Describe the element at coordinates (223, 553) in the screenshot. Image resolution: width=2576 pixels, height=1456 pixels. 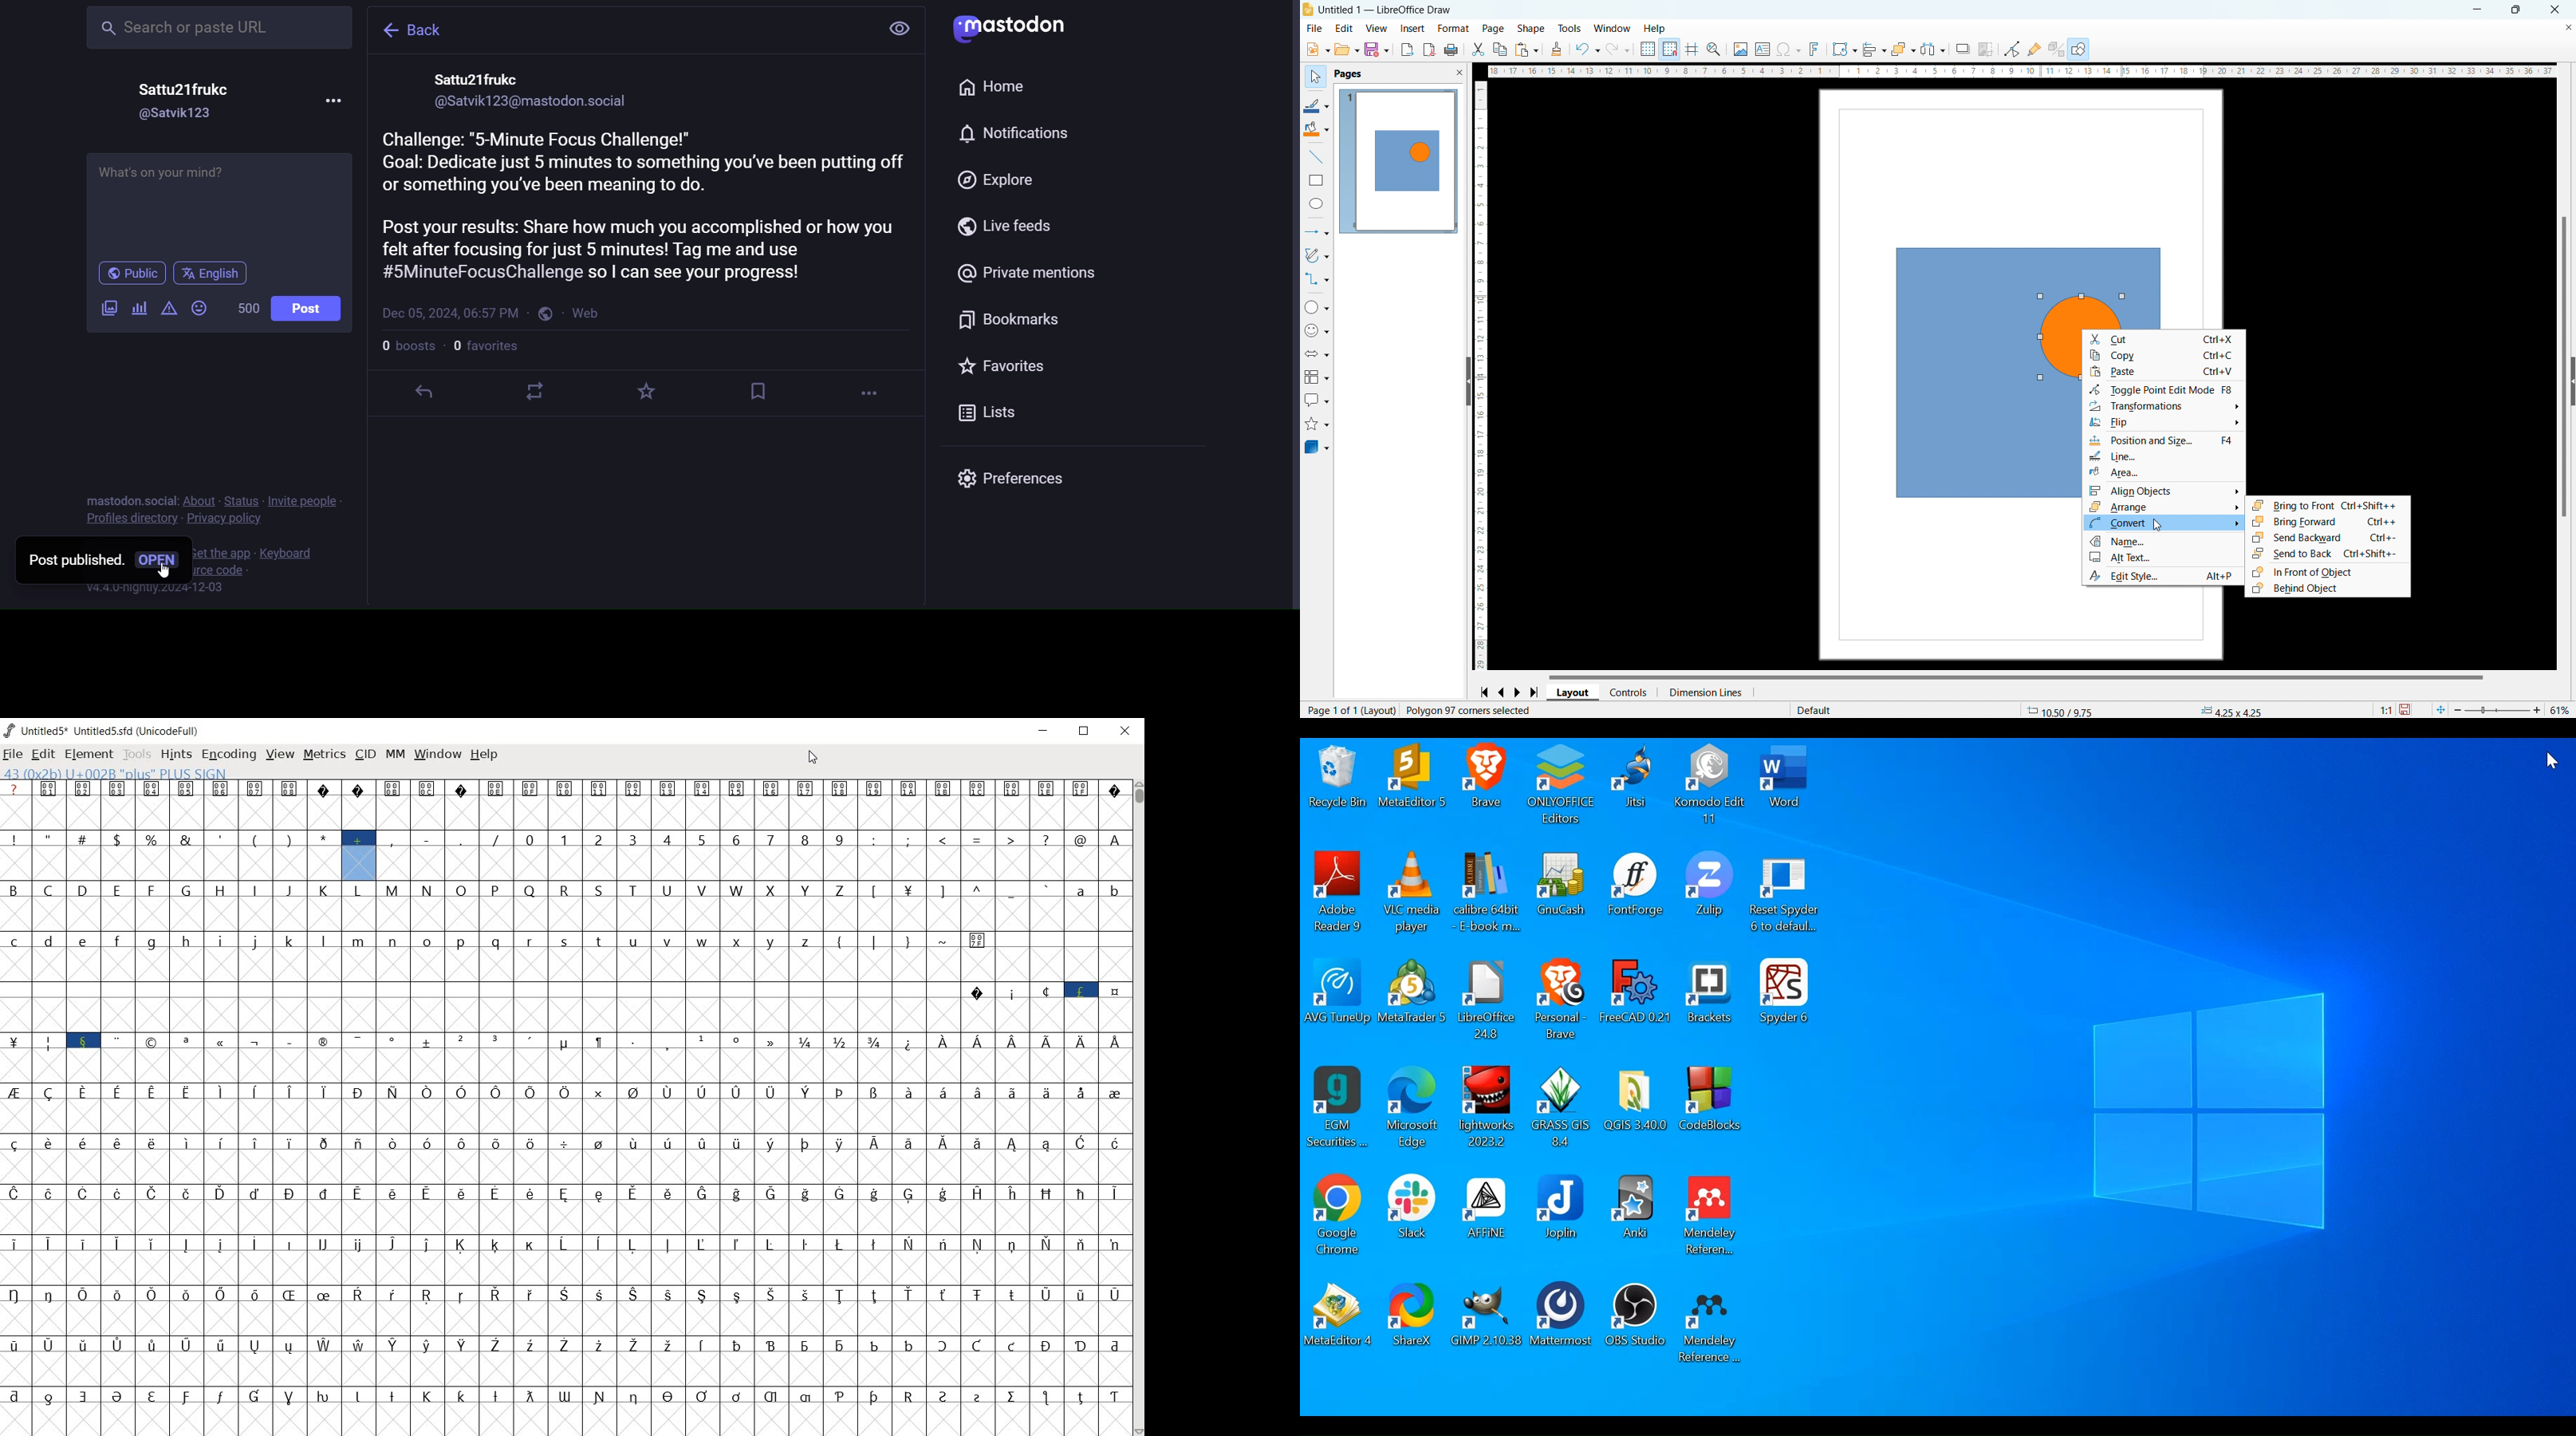
I see `get the app` at that location.